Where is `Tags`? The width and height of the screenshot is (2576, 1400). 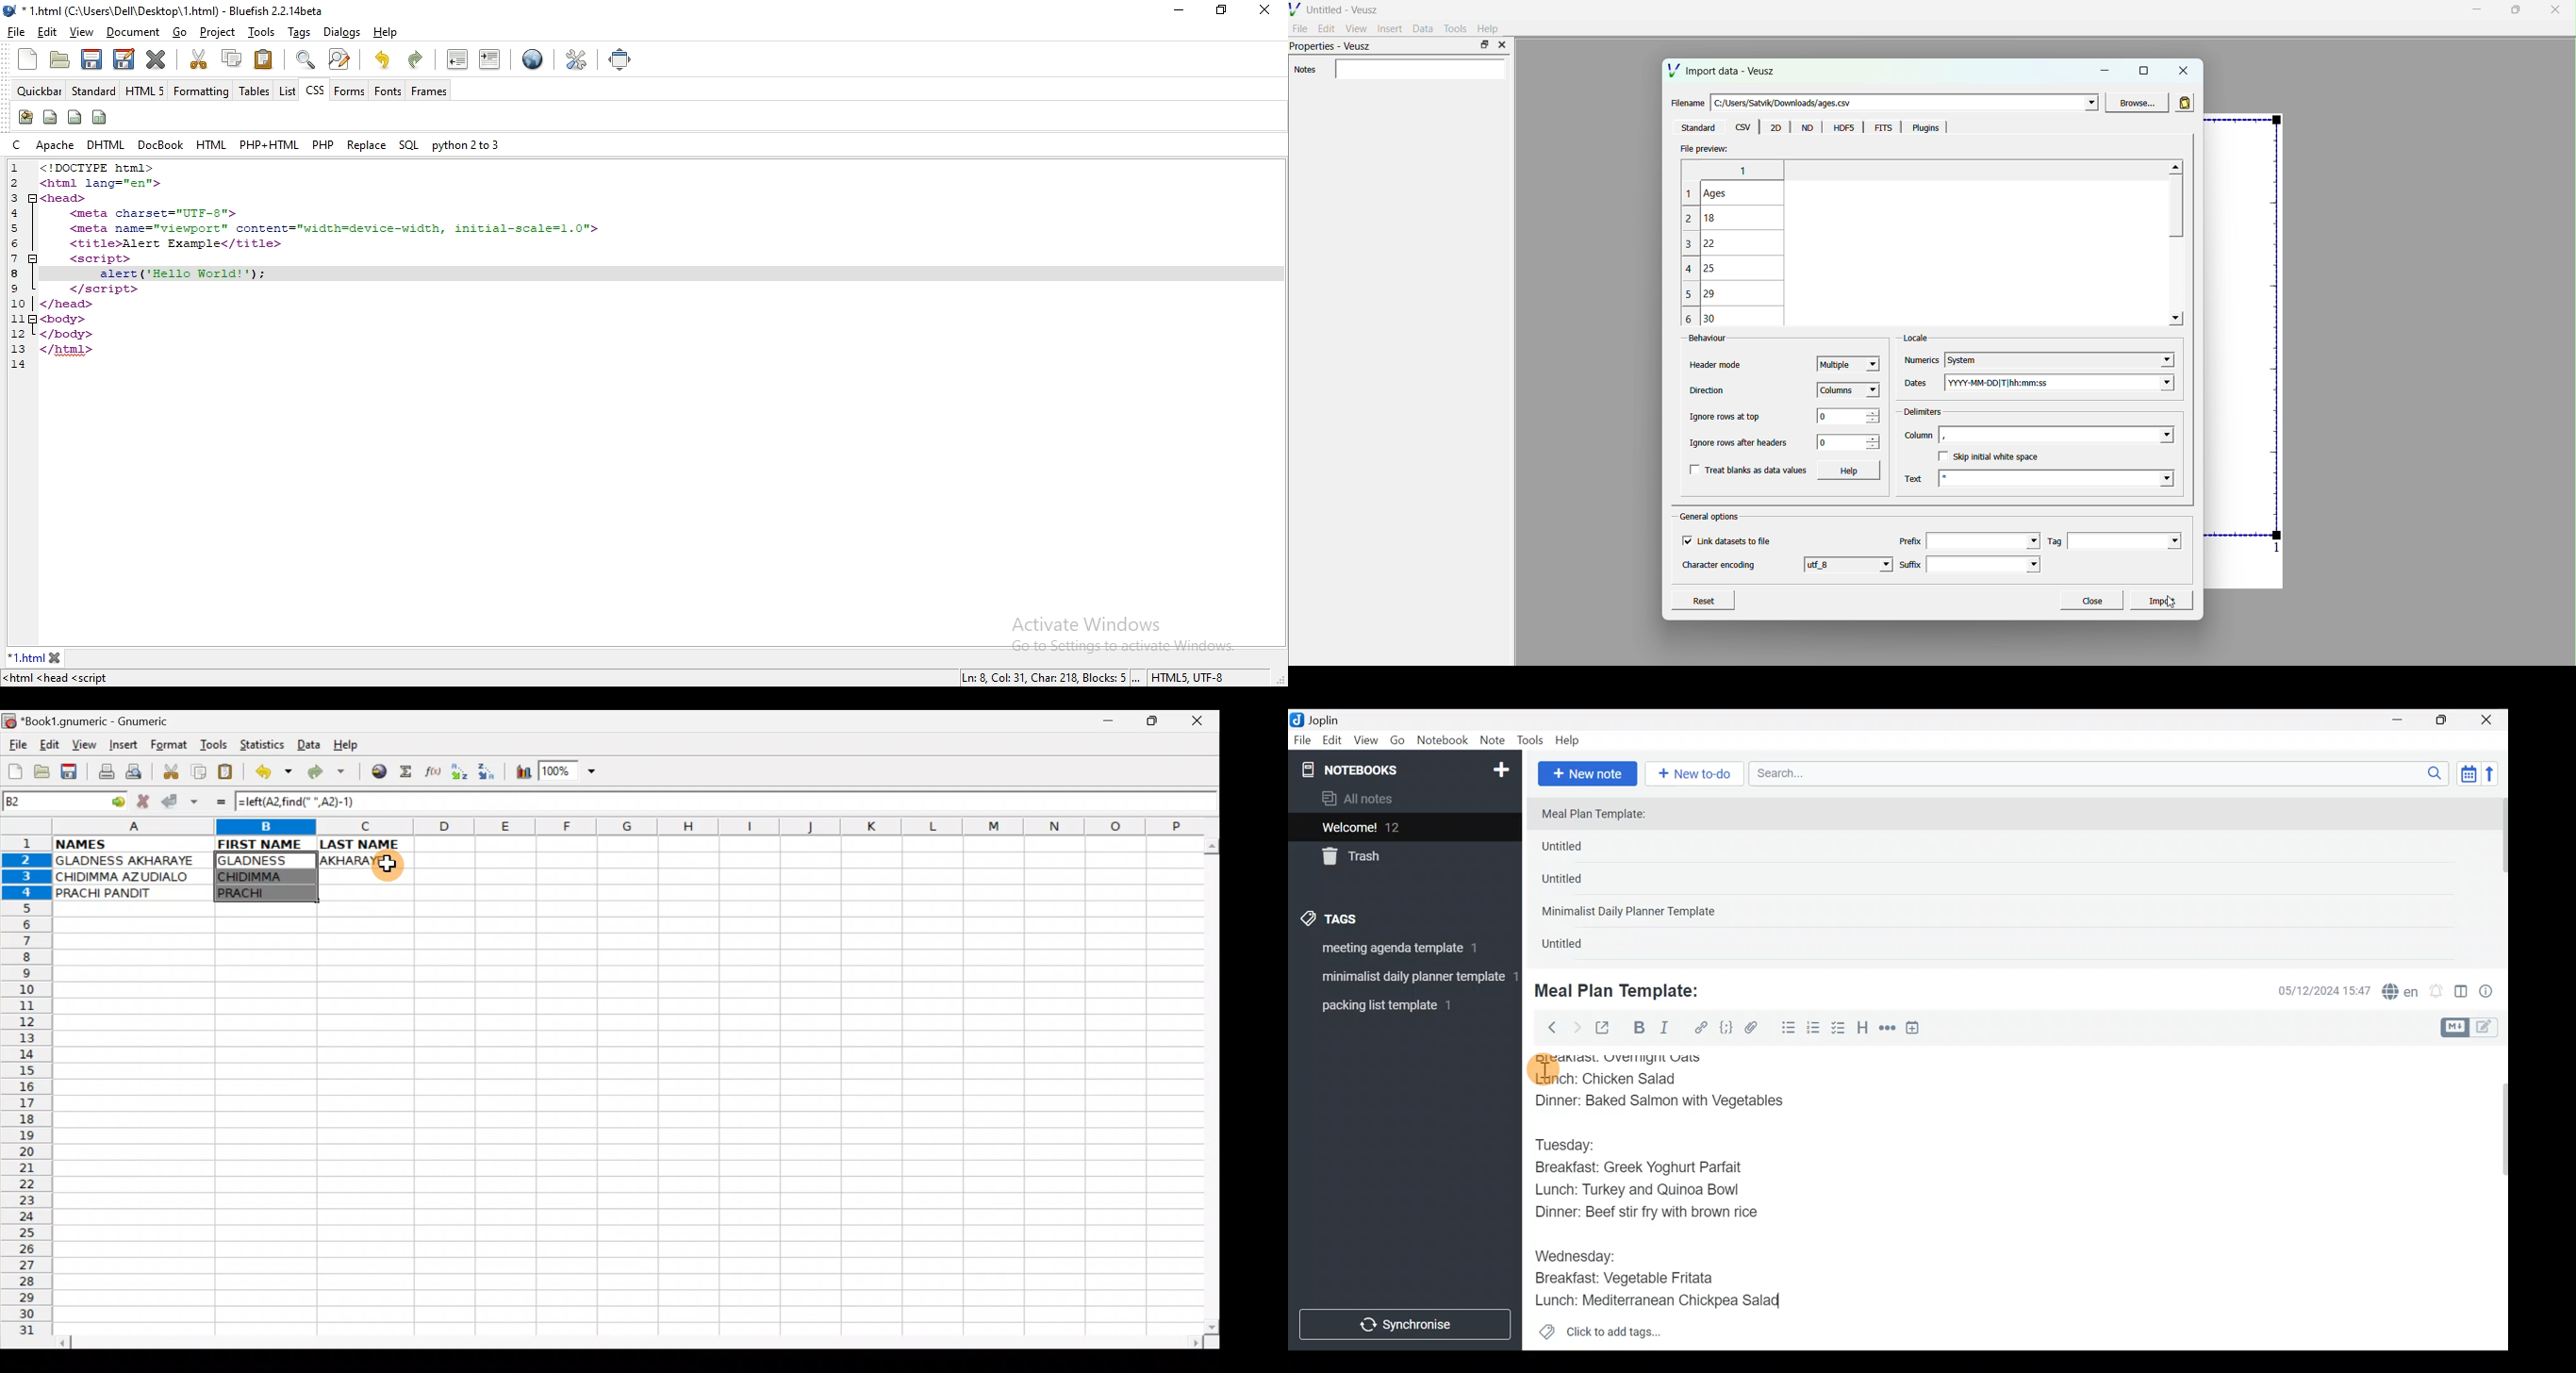 Tags is located at coordinates (1359, 917).